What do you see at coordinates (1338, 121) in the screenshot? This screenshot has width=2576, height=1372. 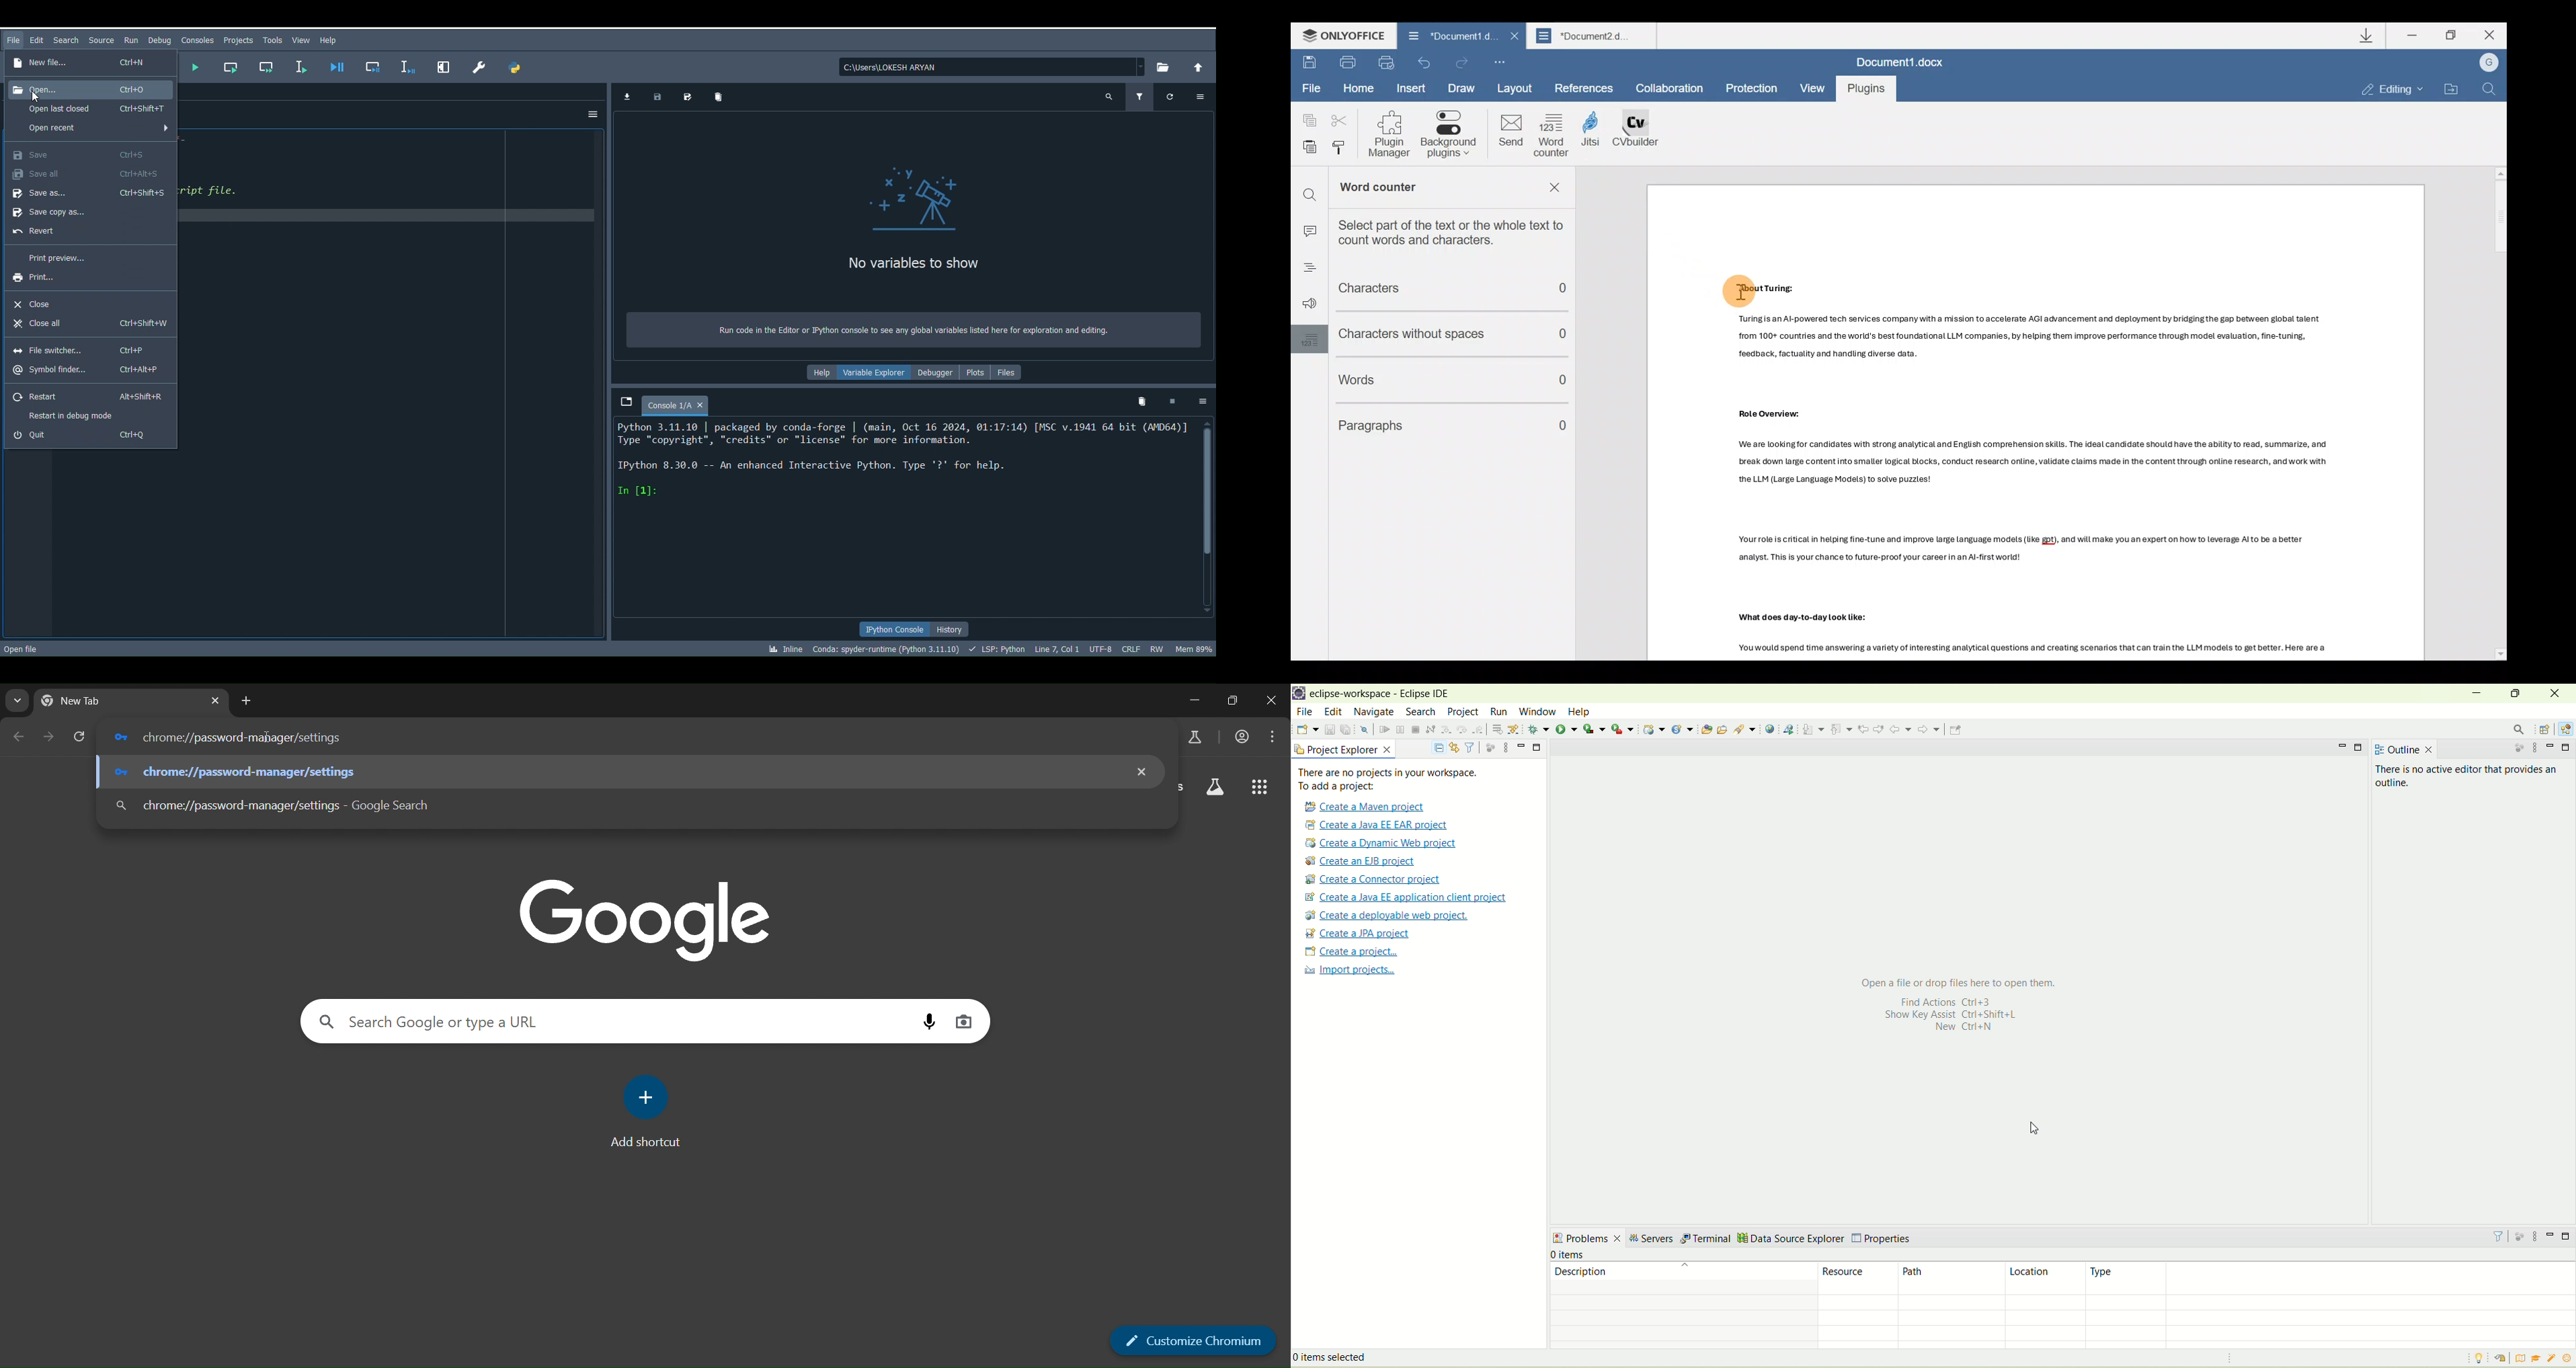 I see `Cut` at bounding box center [1338, 121].